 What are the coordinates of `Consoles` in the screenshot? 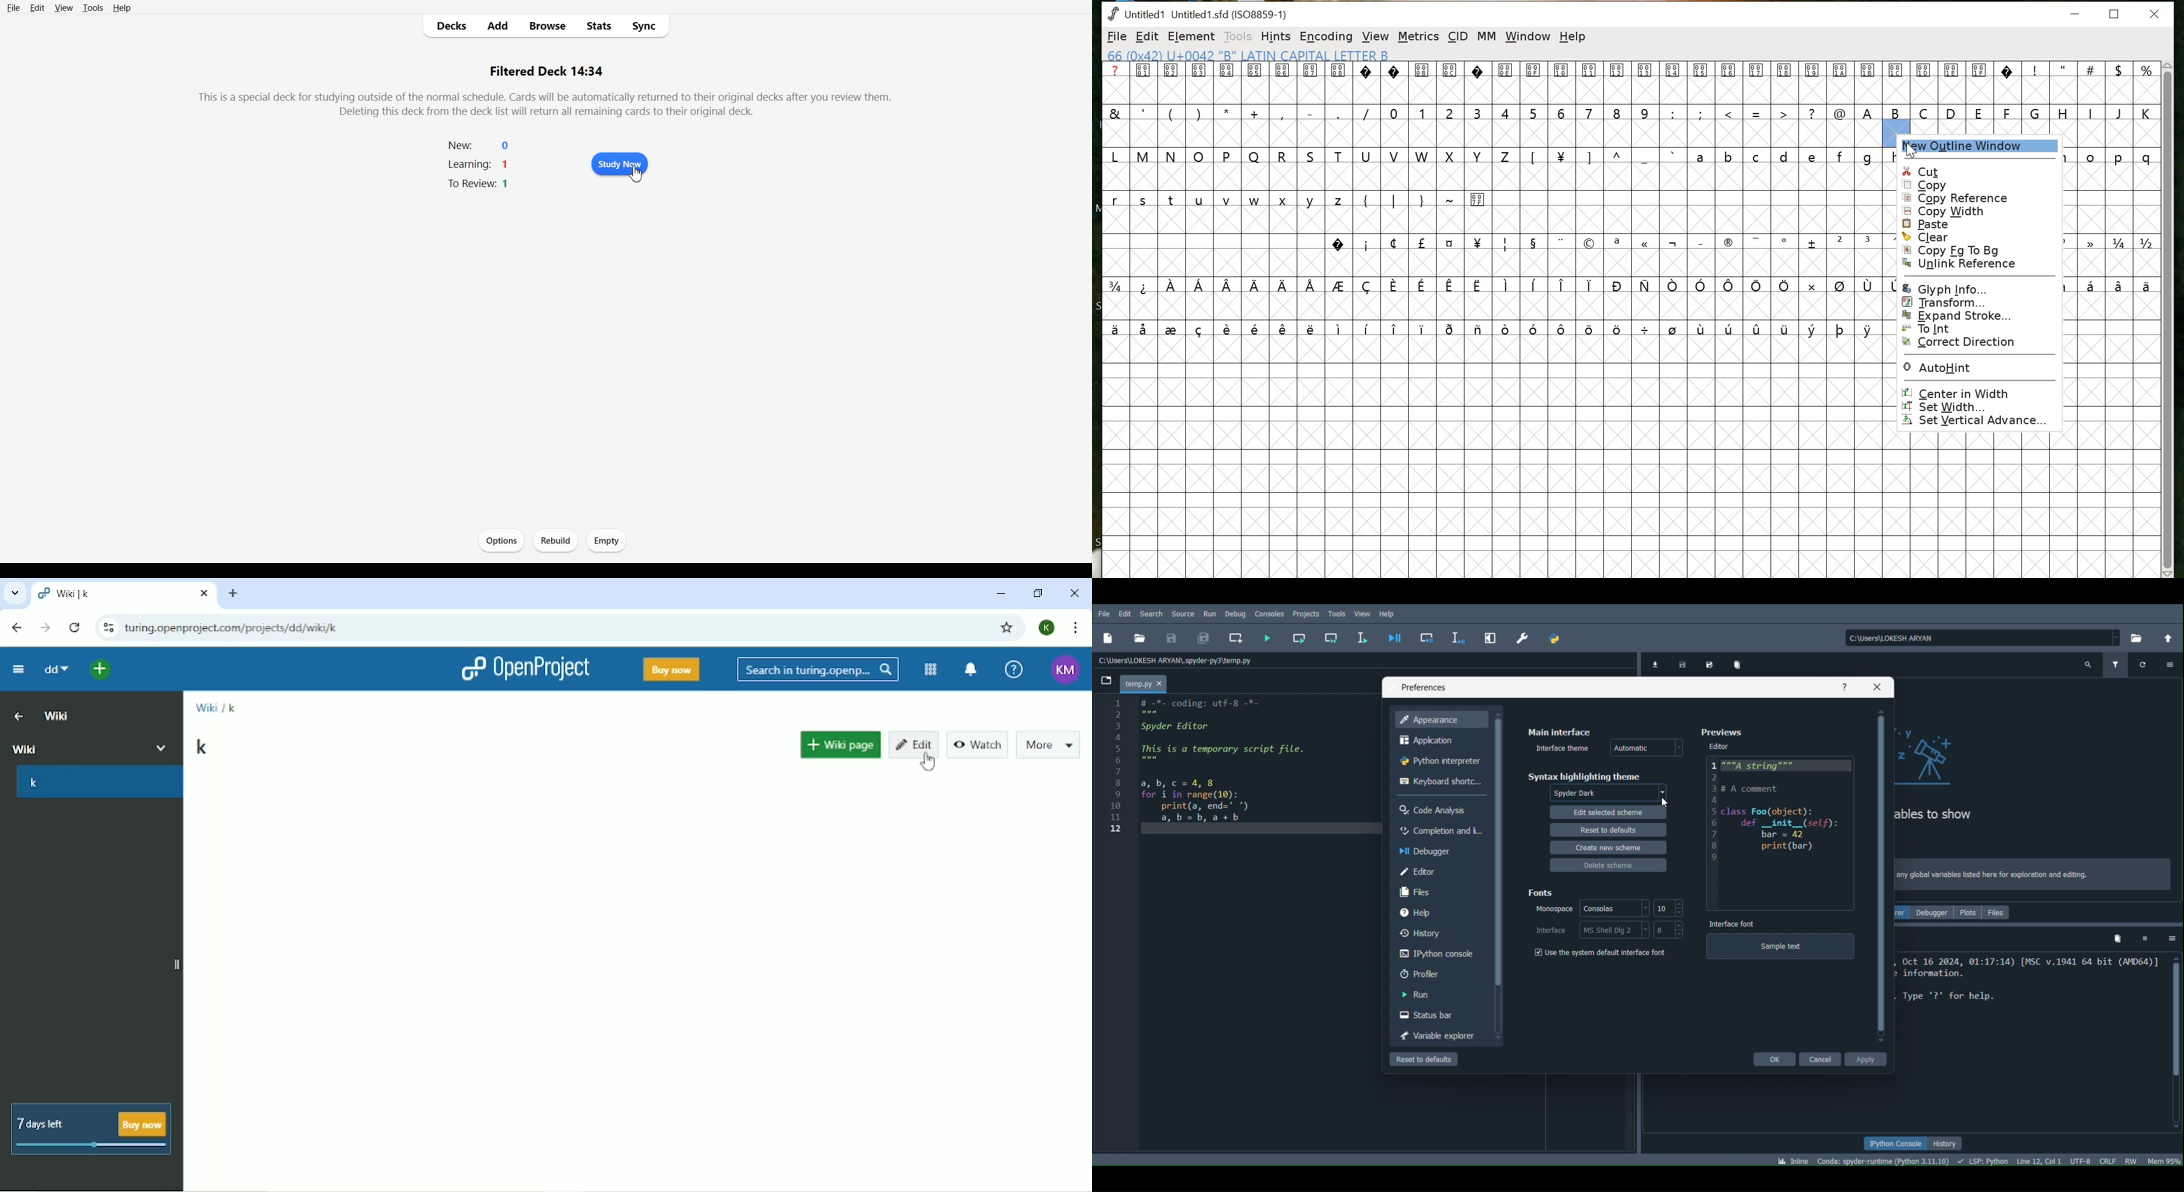 It's located at (1614, 907).